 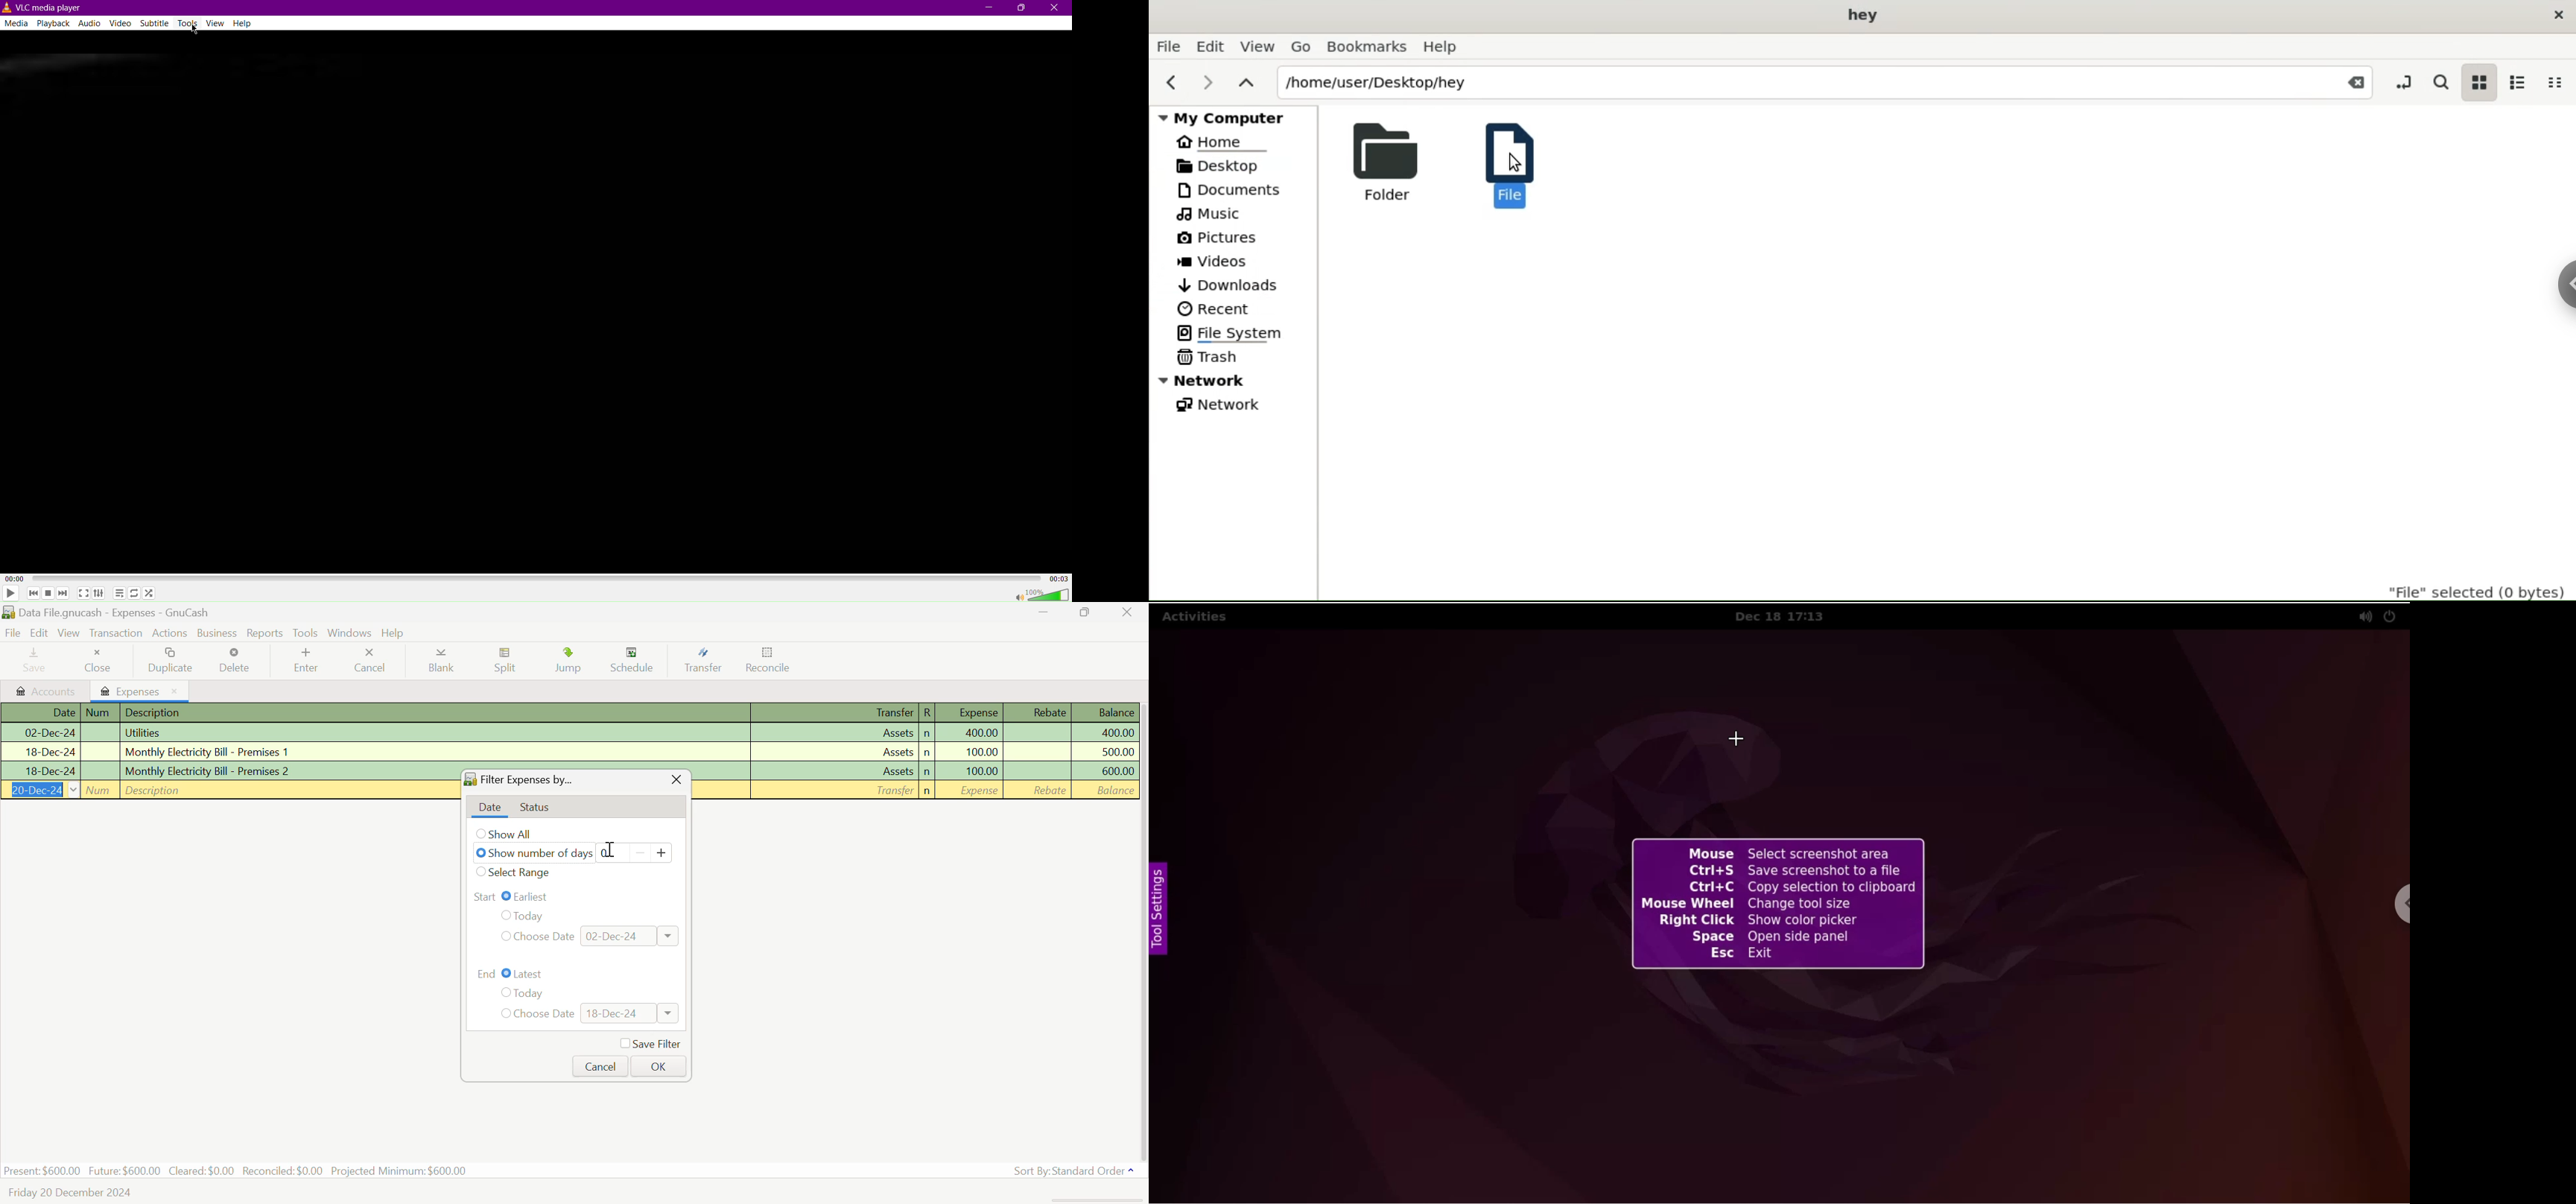 I want to click on Num, so click(x=101, y=713).